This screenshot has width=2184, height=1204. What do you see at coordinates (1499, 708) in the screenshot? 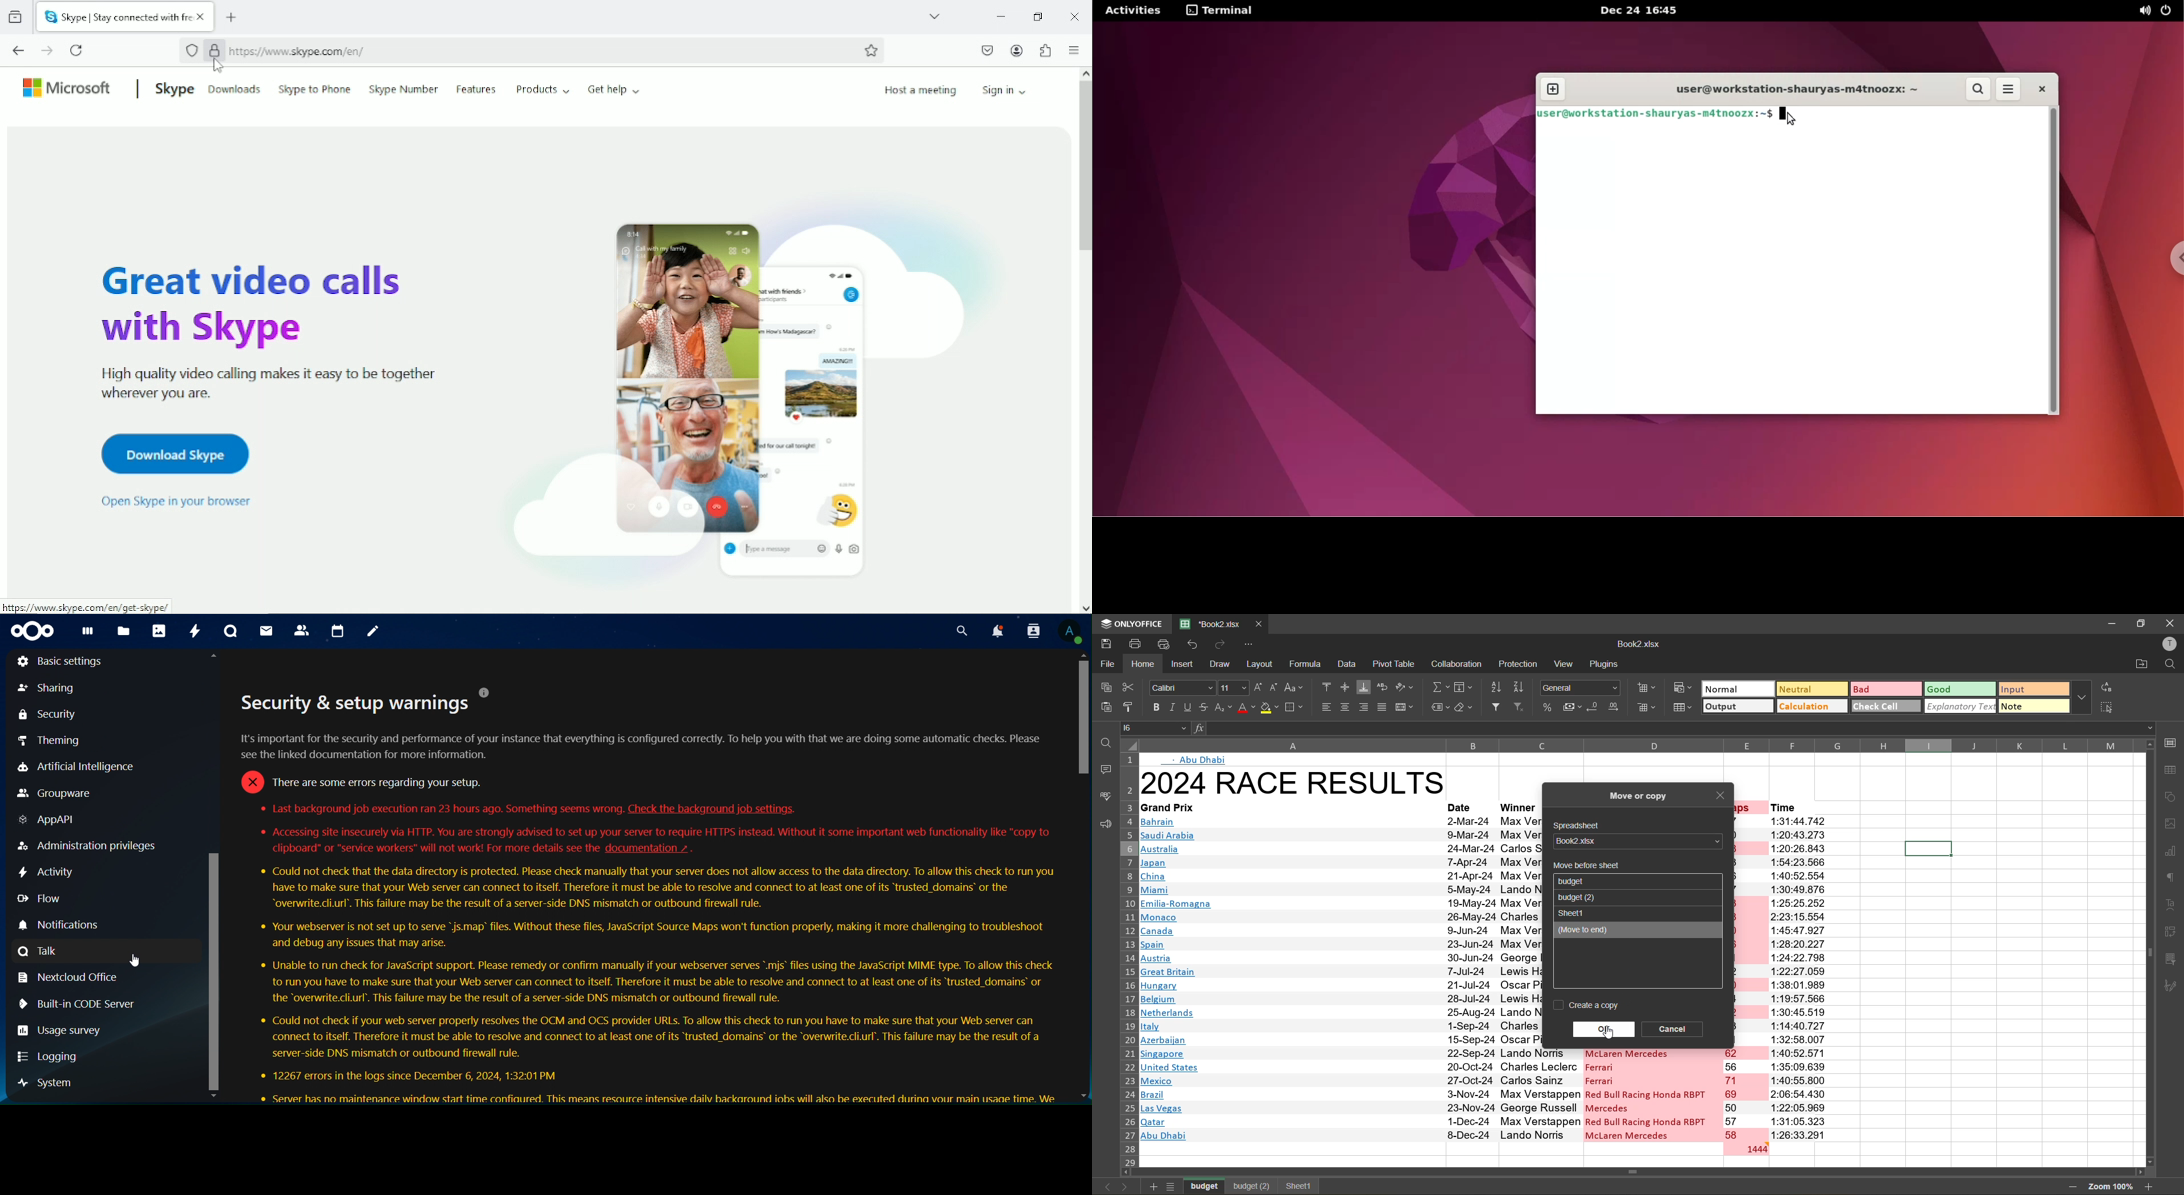
I see `filter` at bounding box center [1499, 708].